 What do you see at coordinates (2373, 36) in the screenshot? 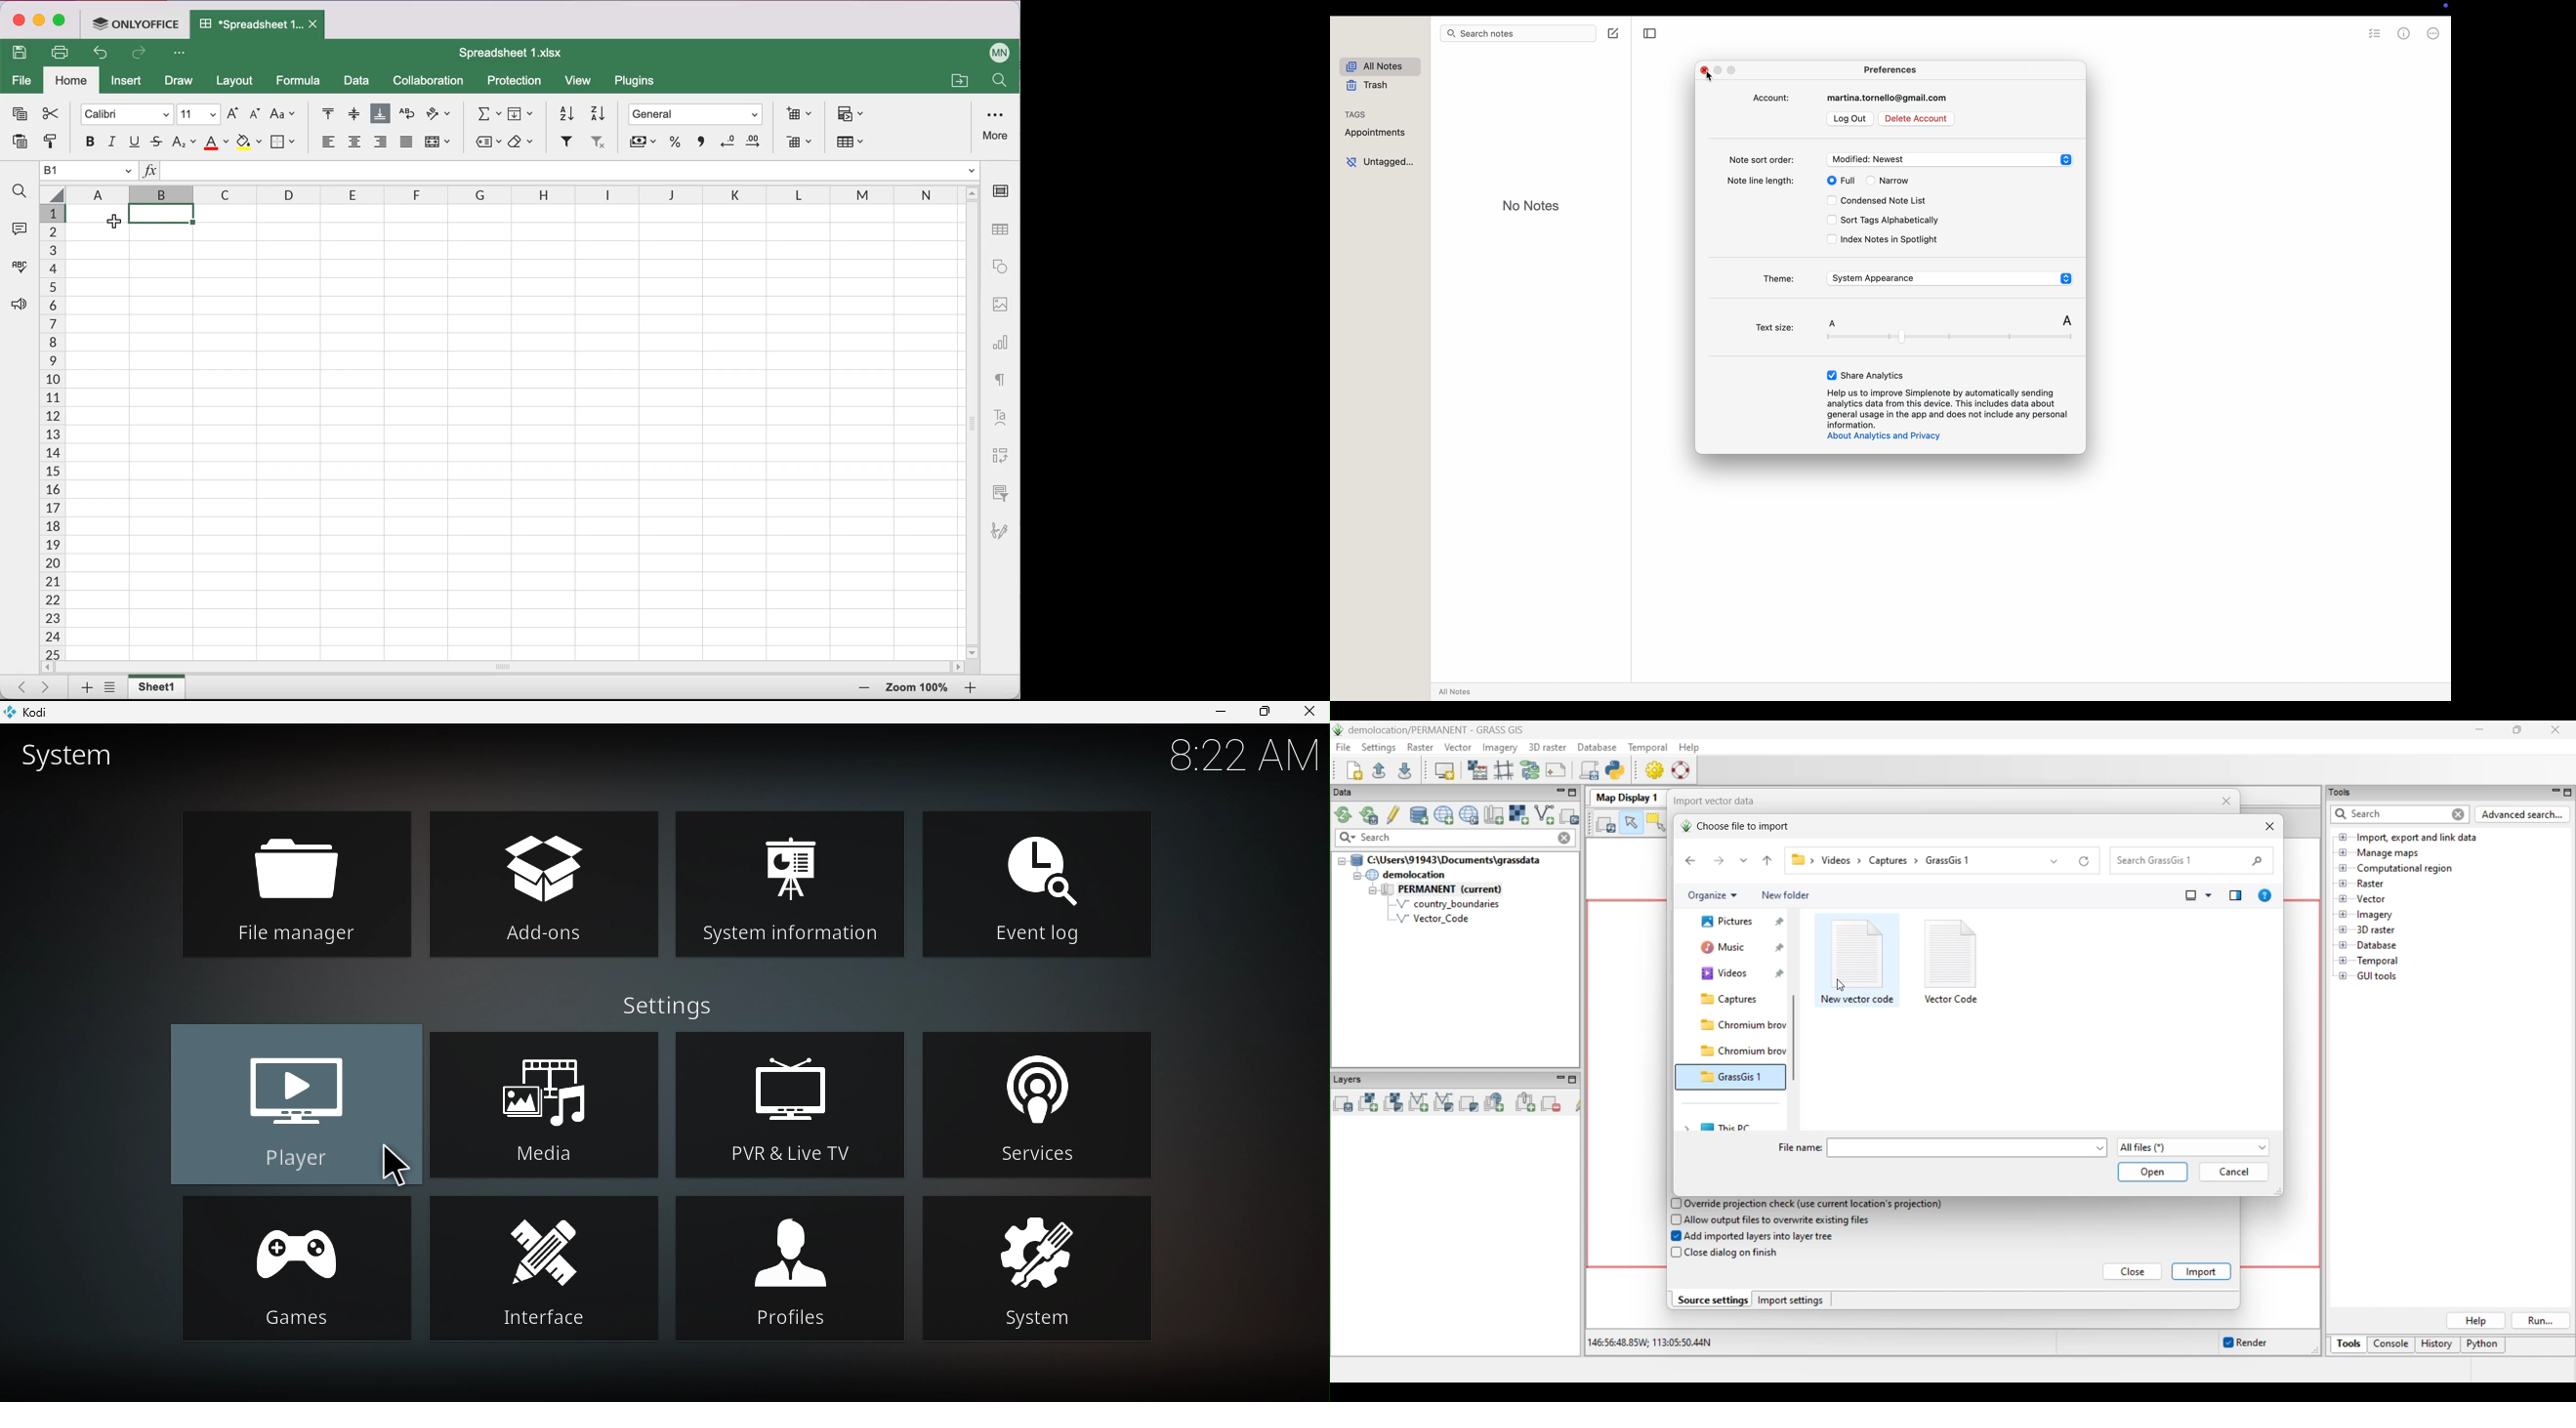
I see `checklist` at bounding box center [2373, 36].